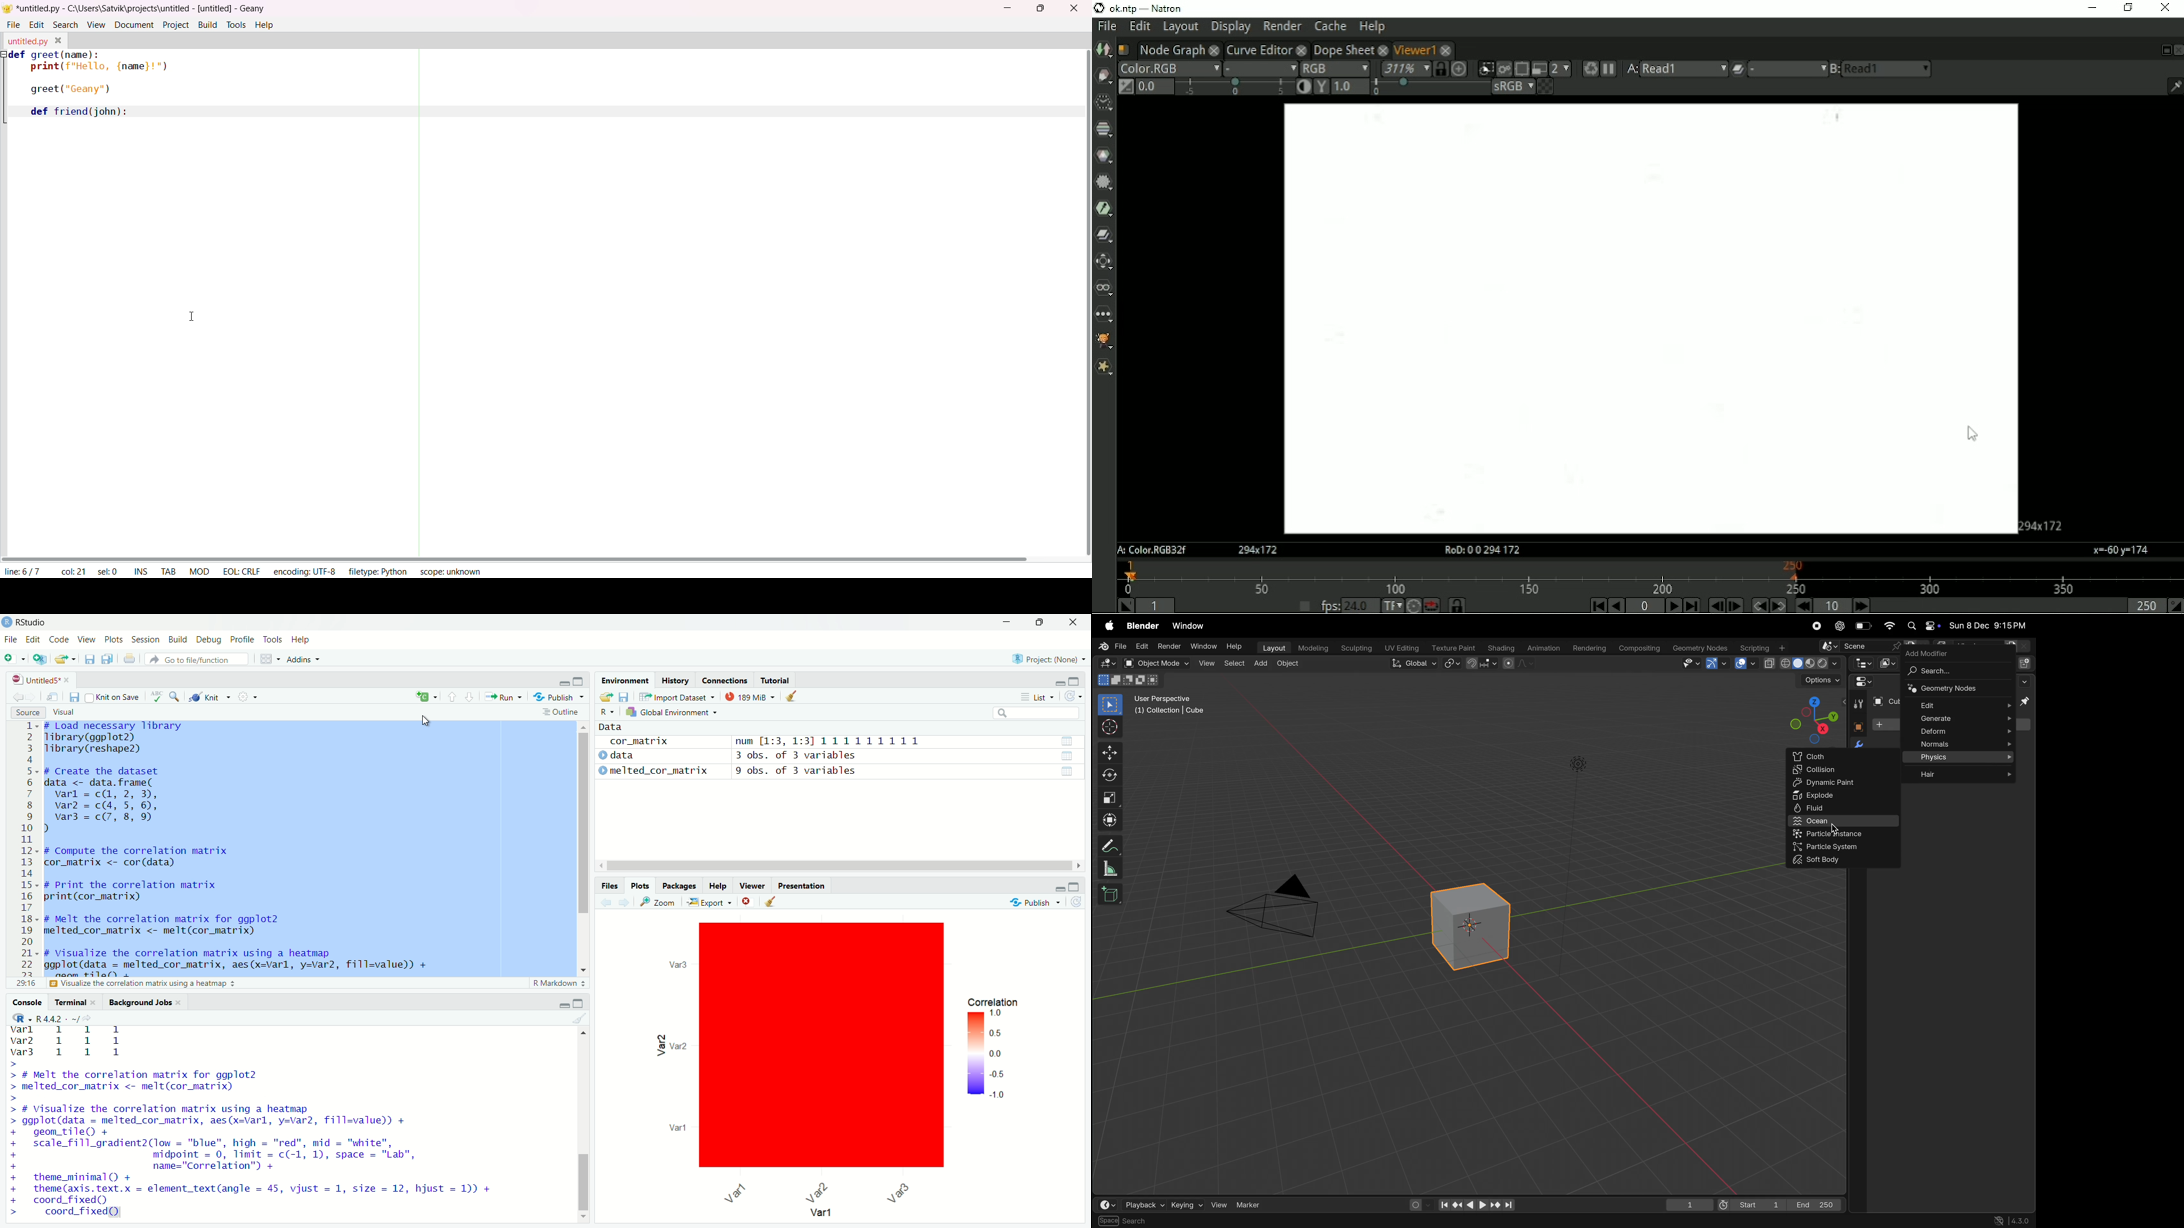 The image size is (2184, 1232). I want to click on workspace panes, so click(267, 659).